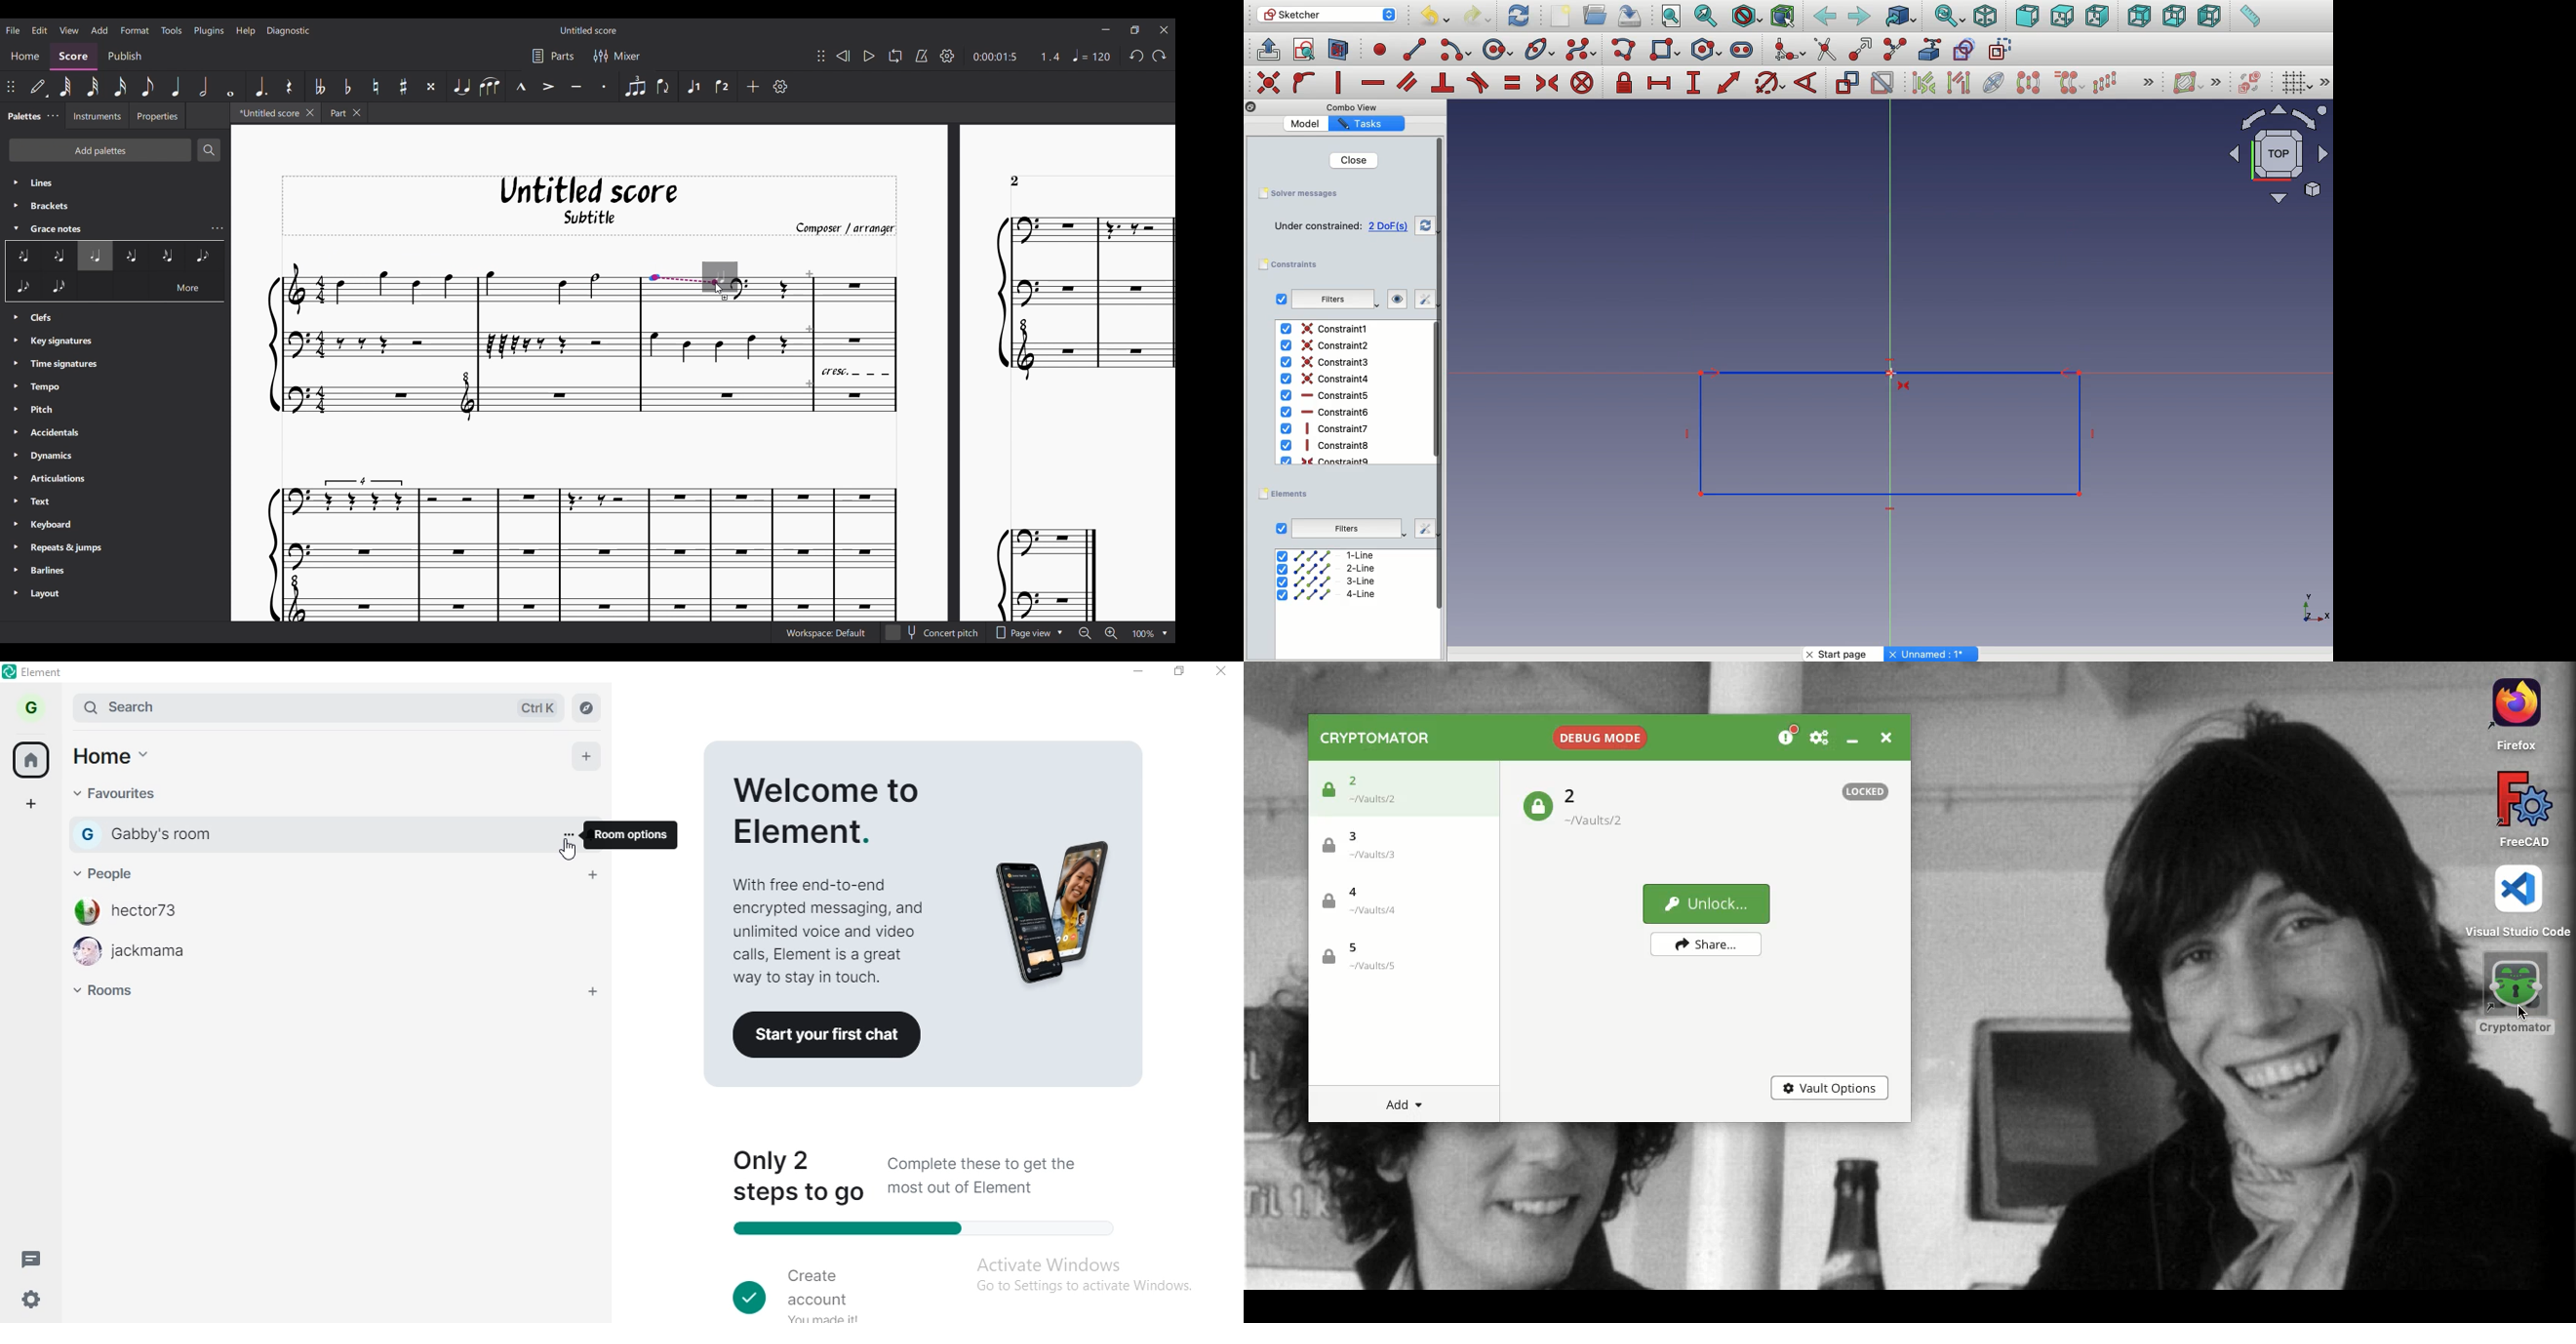 The width and height of the screenshot is (2576, 1344). I want to click on Close interface, so click(1165, 30).